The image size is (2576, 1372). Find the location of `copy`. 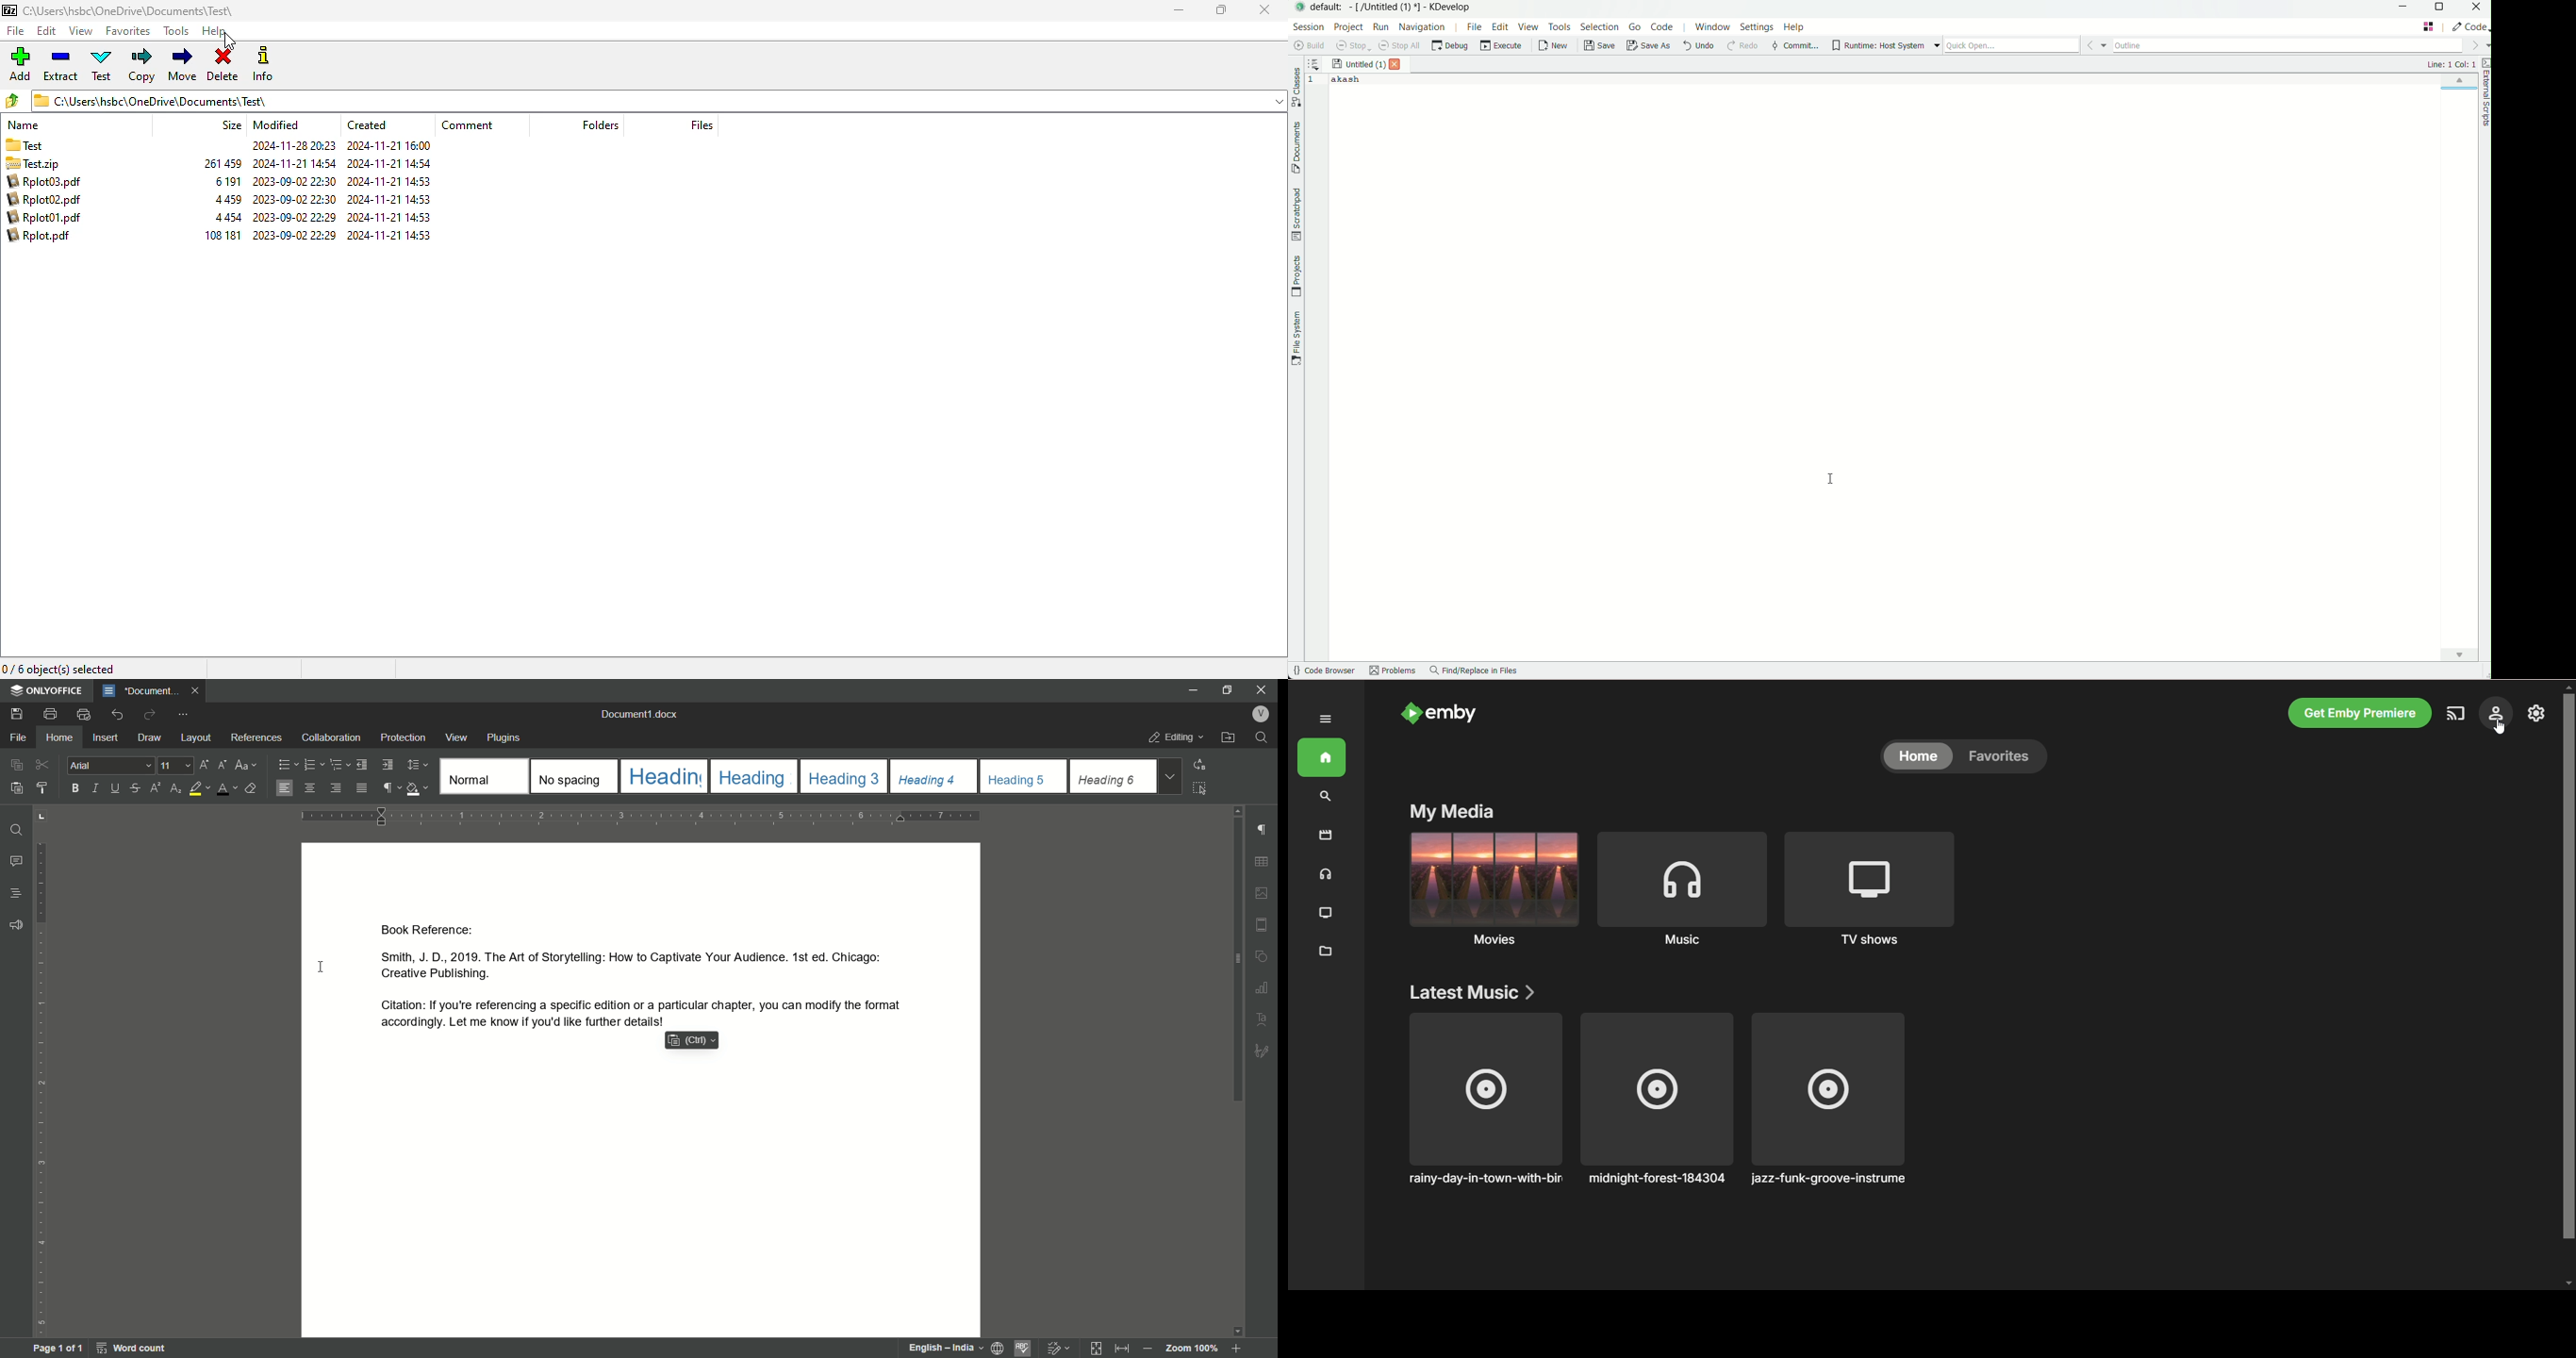

copy is located at coordinates (142, 65).